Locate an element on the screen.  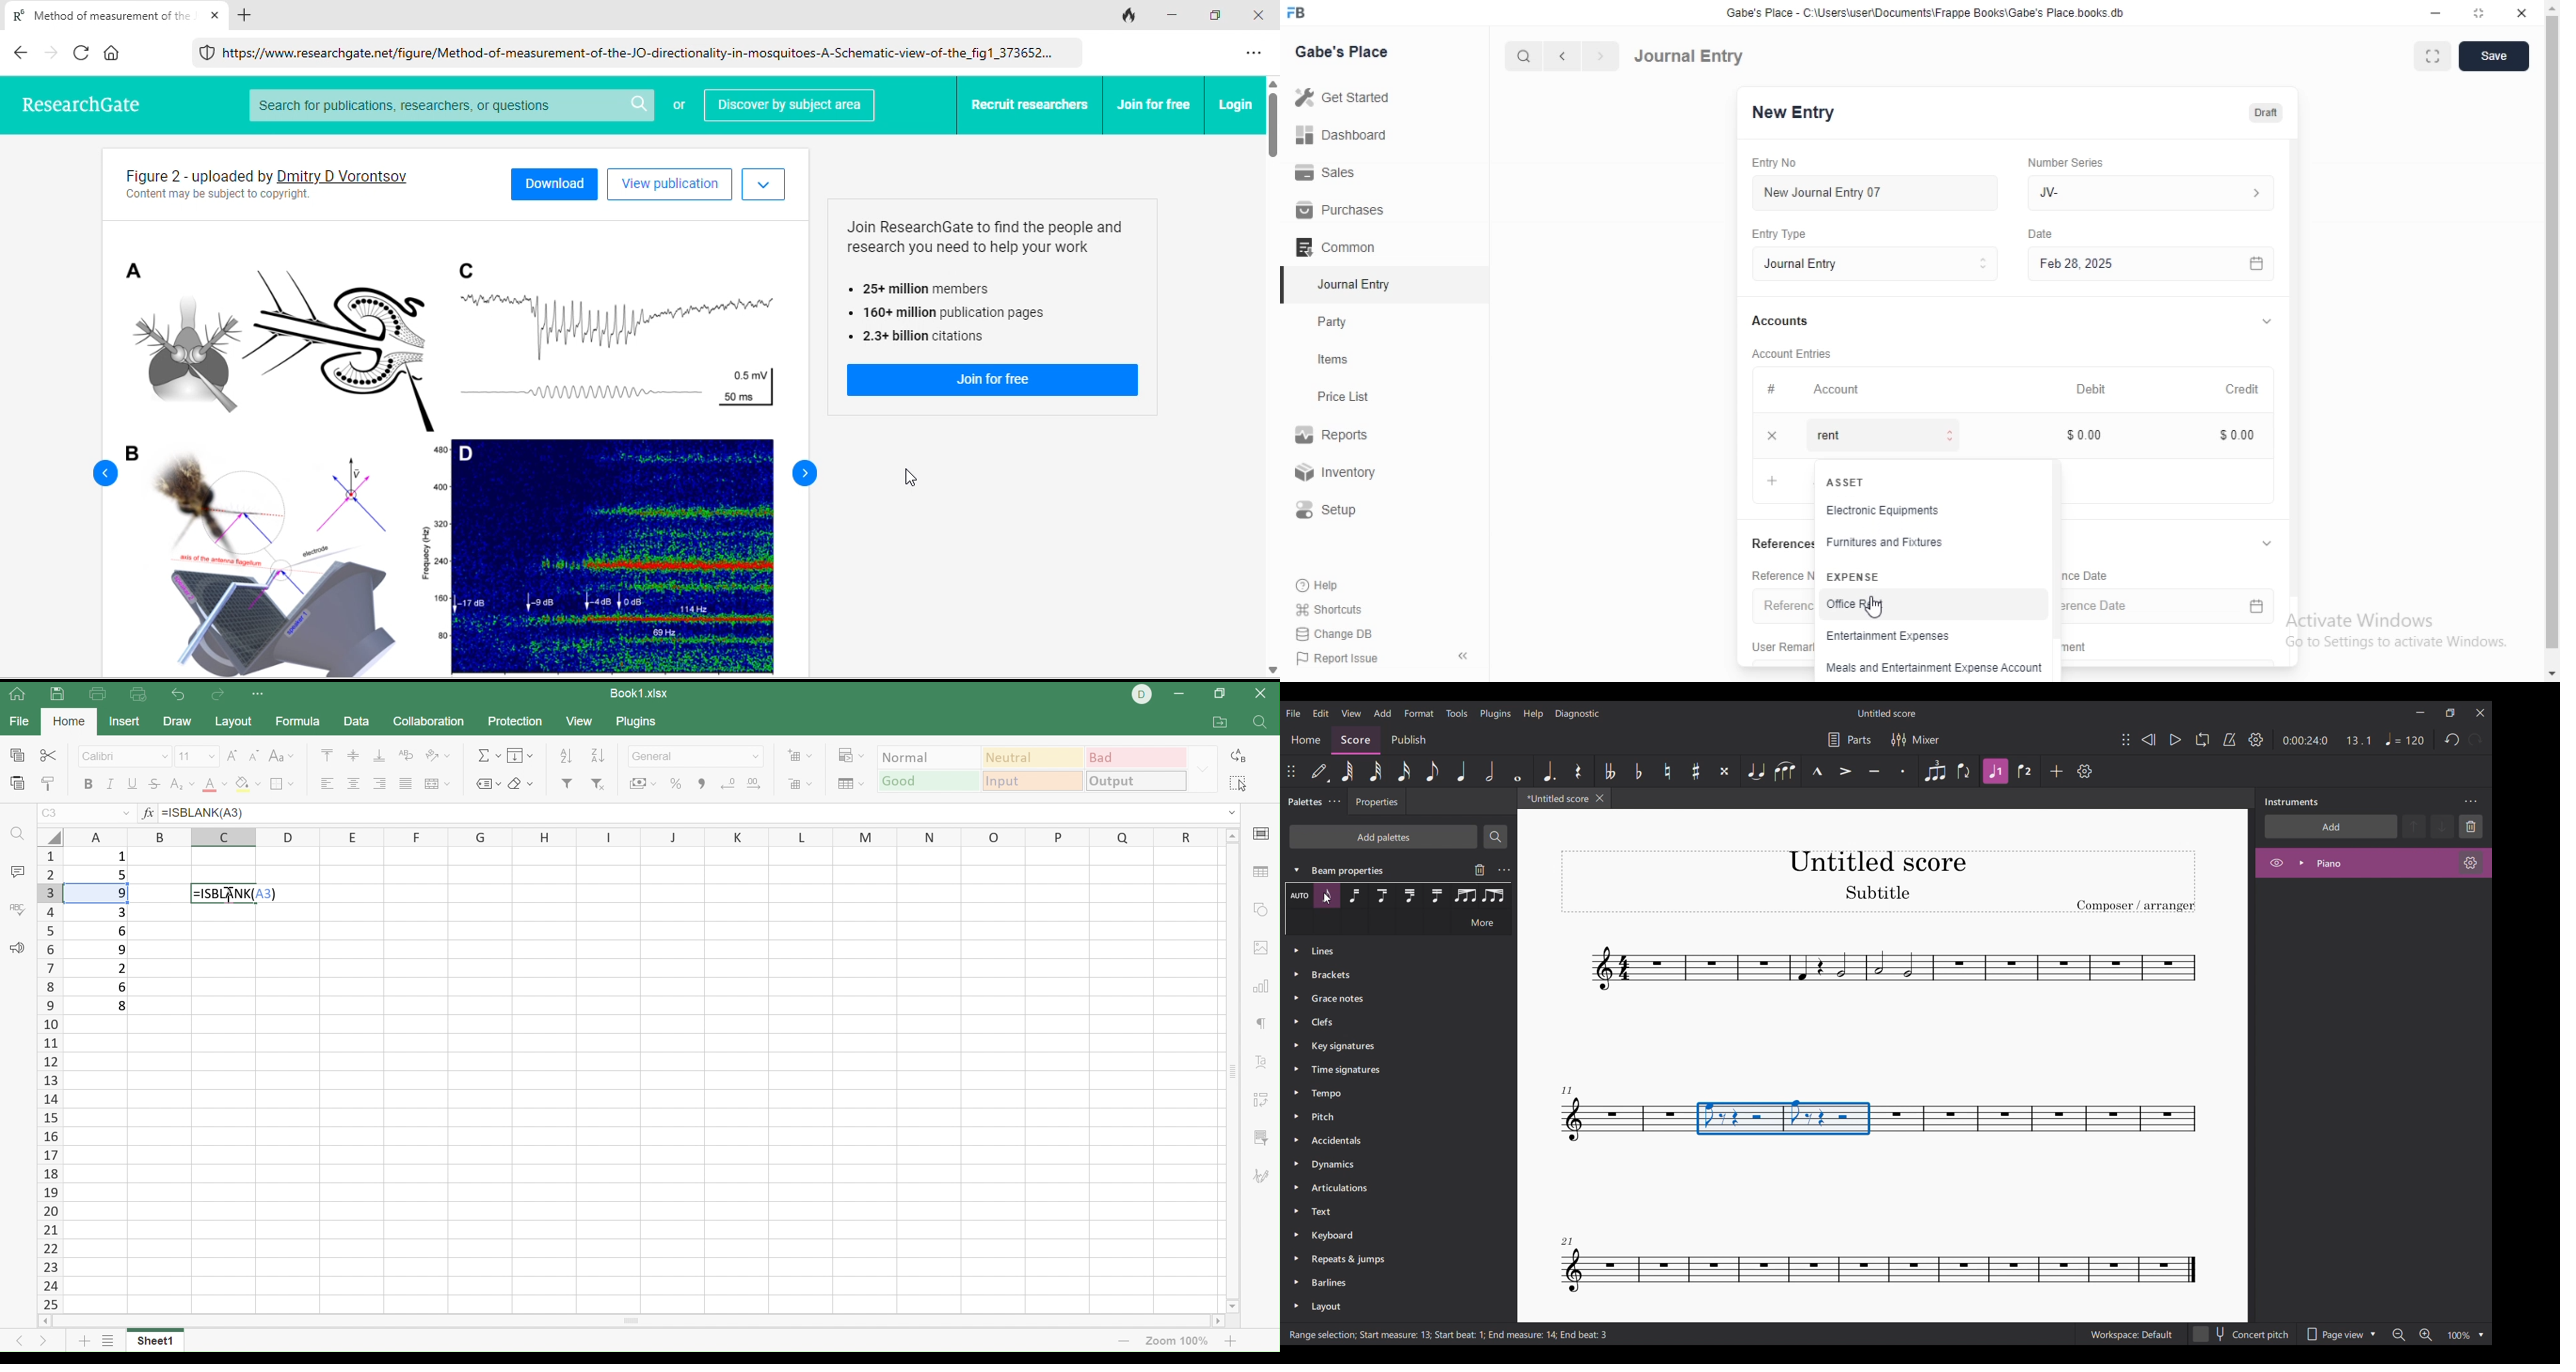
‘Number Series is located at coordinates (2072, 162).